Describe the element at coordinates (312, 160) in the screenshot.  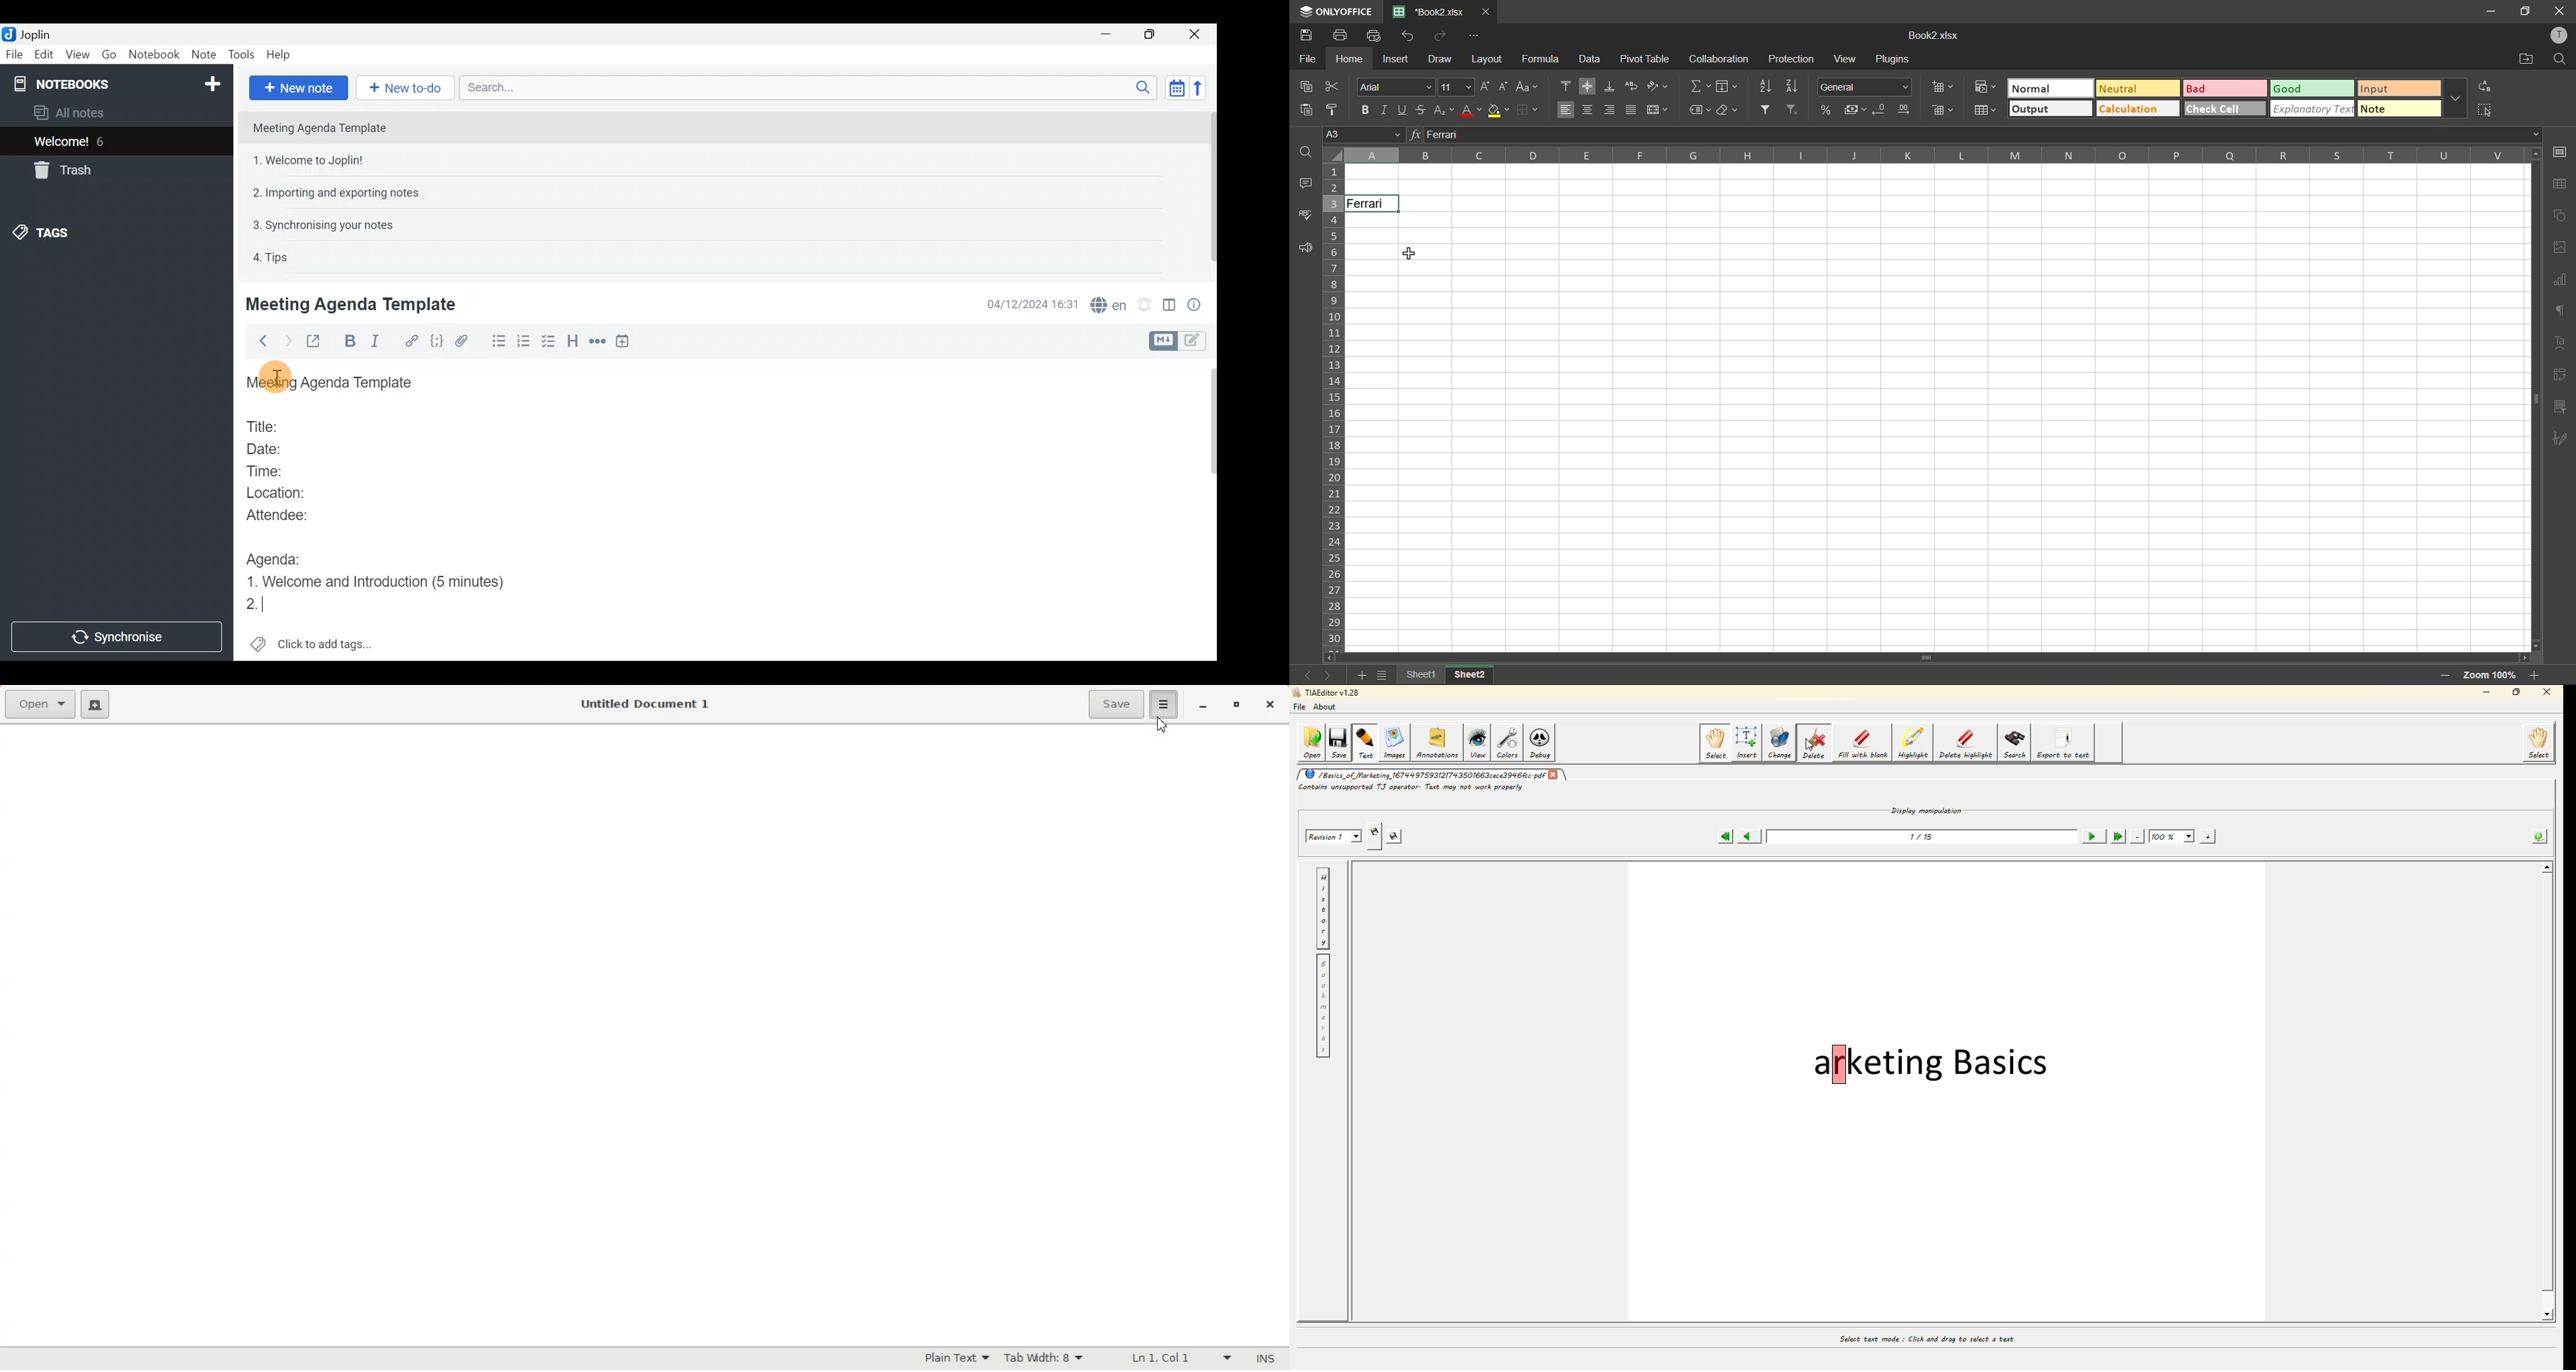
I see `1. Welcome to Joplin!` at that location.